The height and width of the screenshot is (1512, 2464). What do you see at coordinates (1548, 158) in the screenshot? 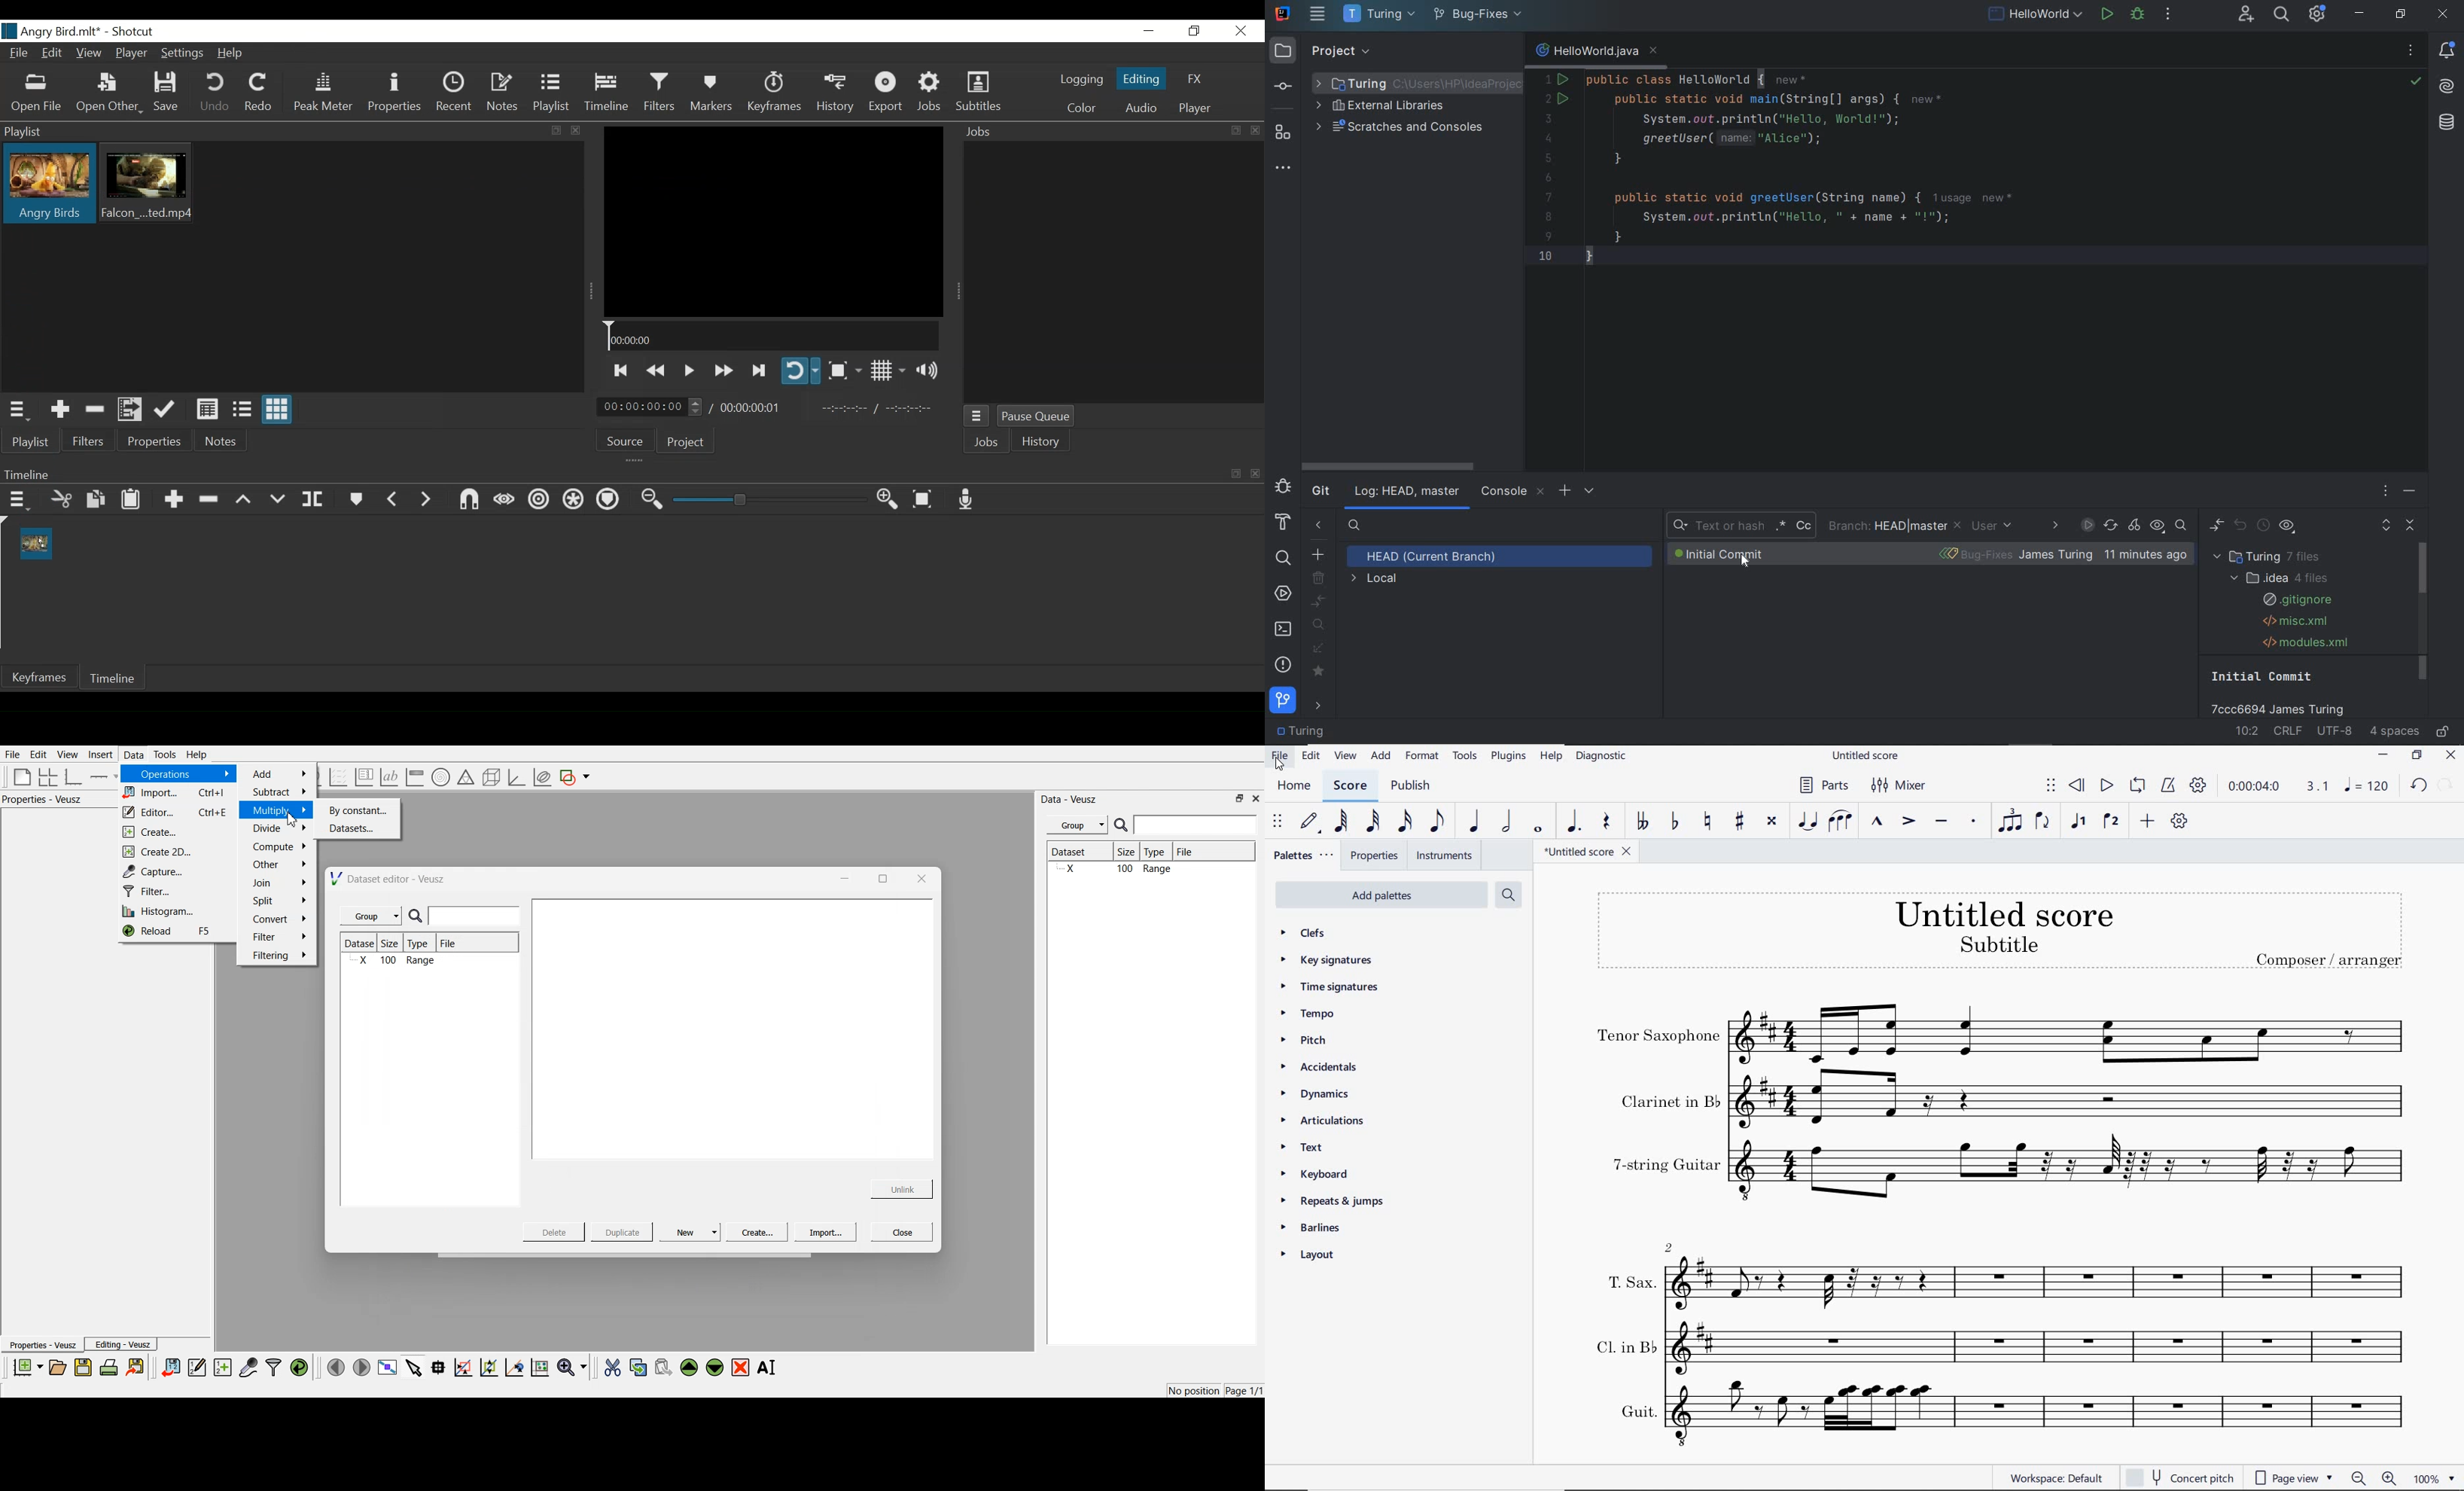
I see `5` at bounding box center [1548, 158].